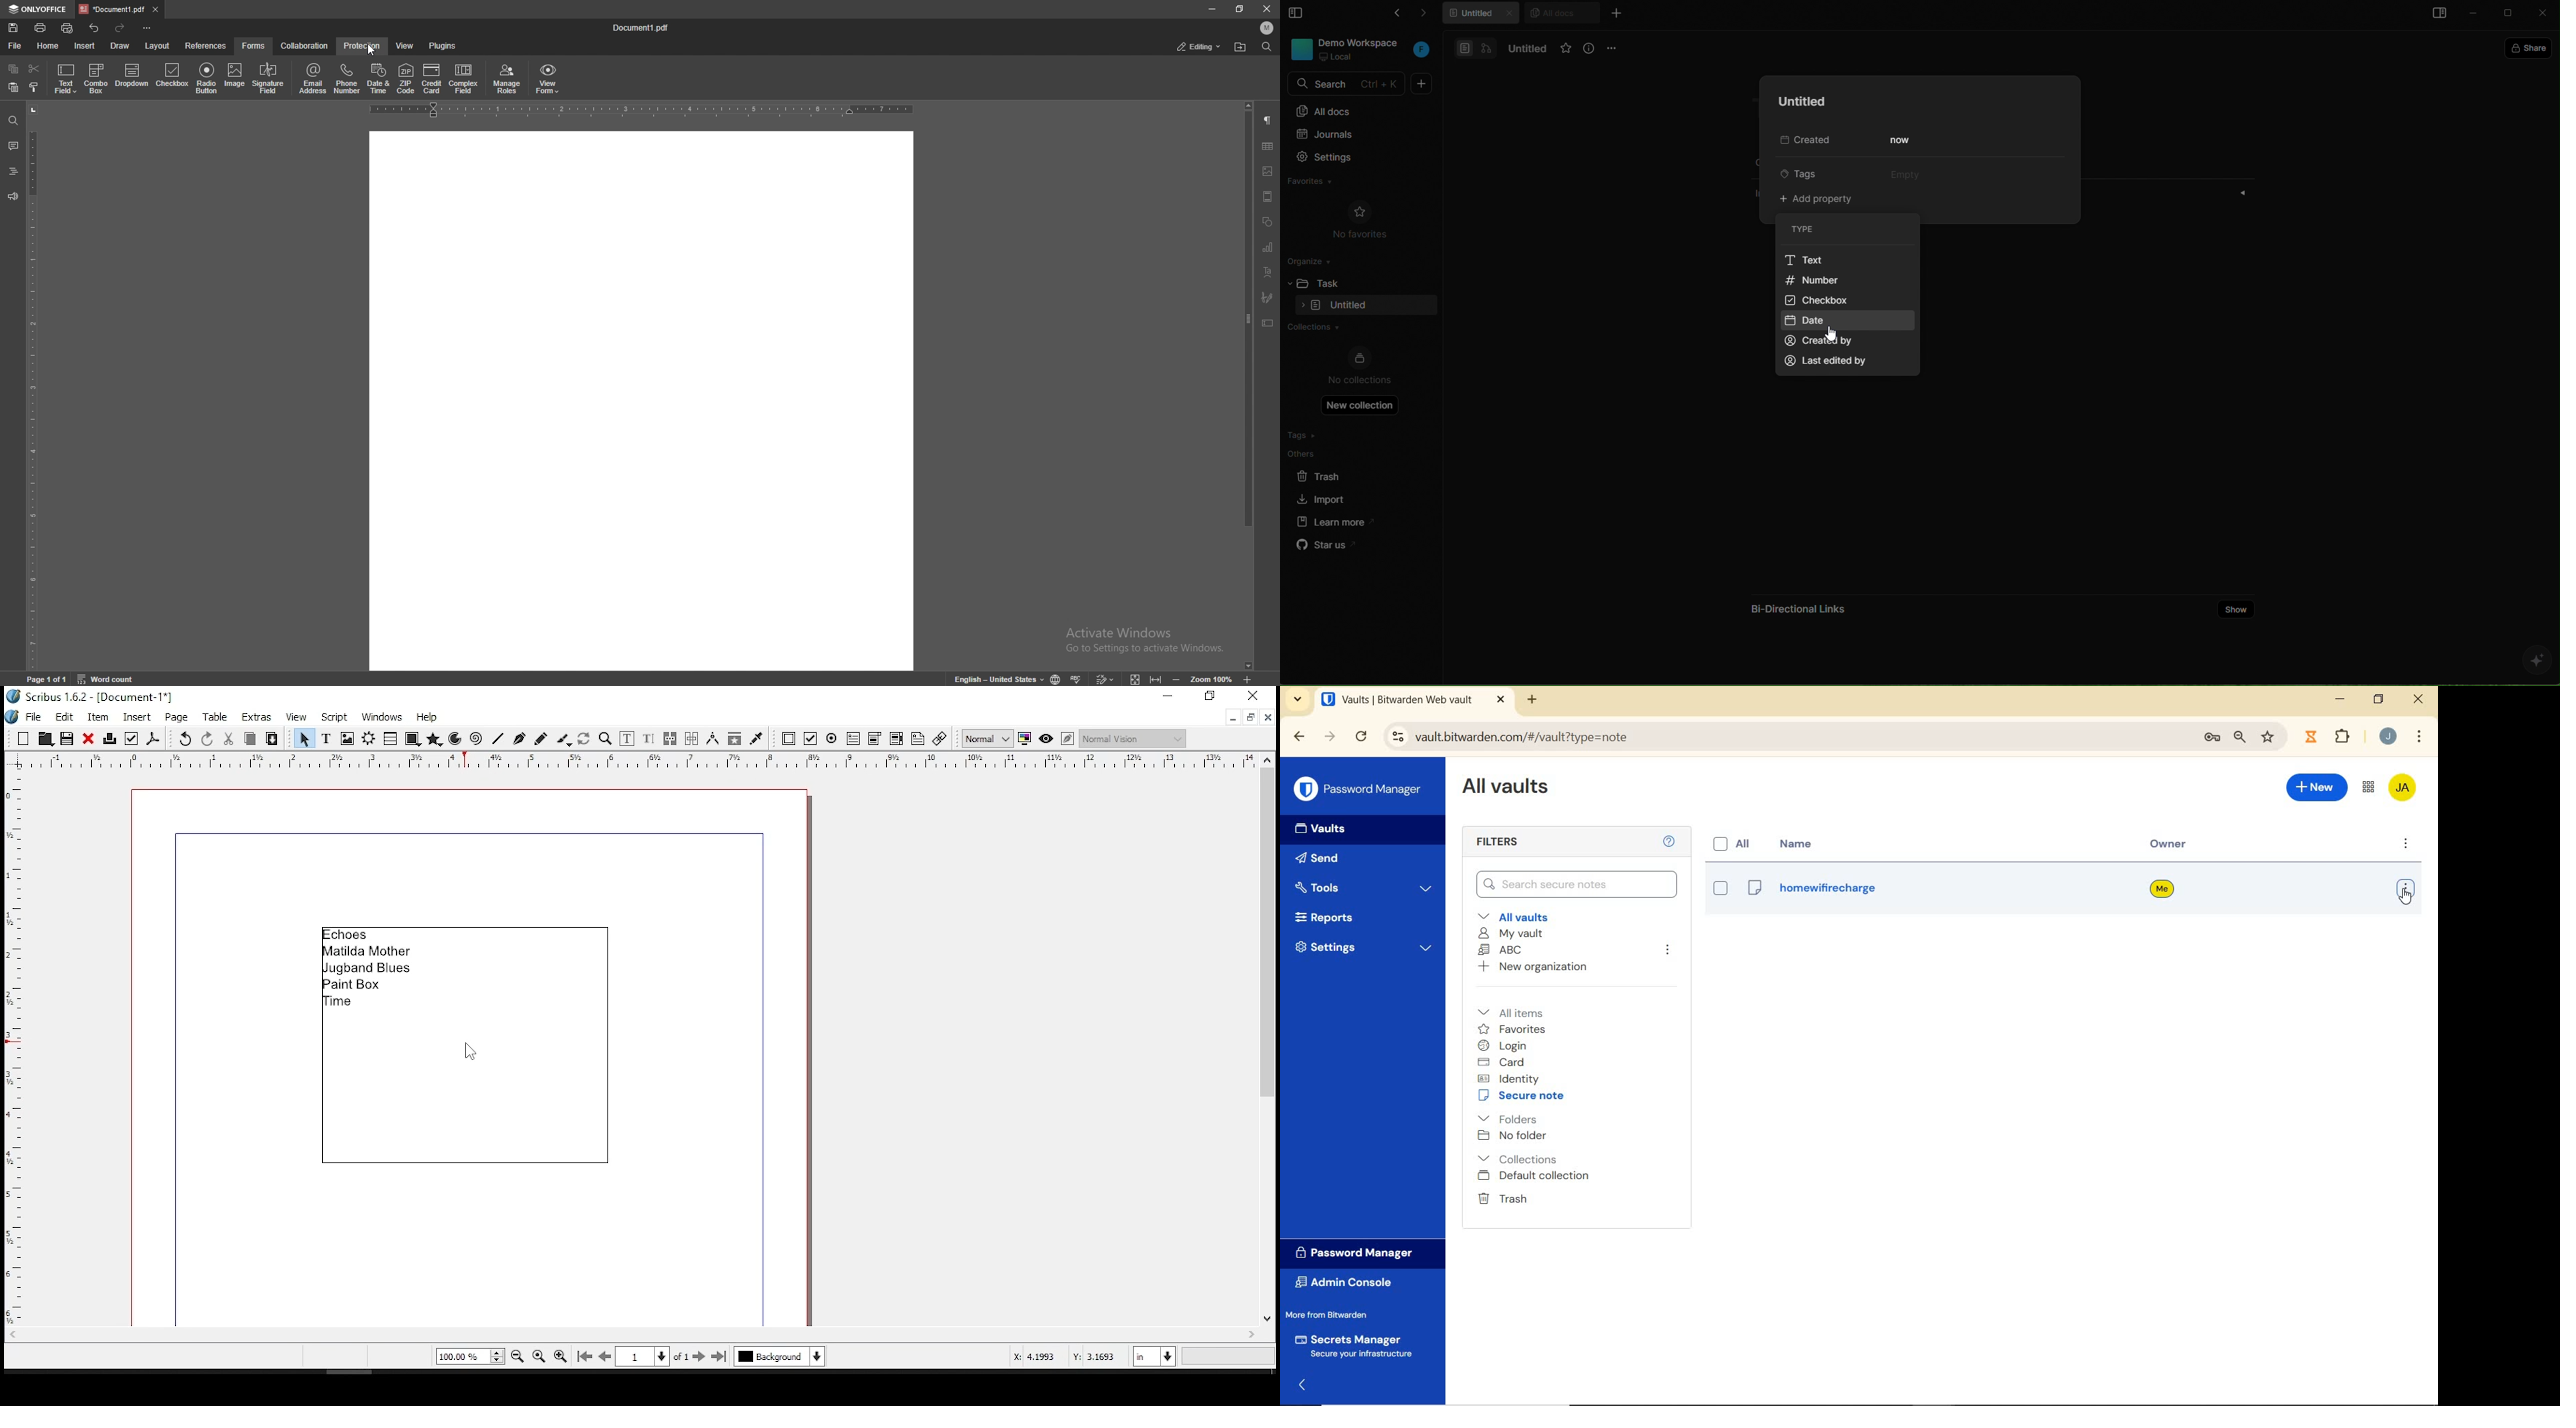  I want to click on customize toolbar, so click(147, 27).